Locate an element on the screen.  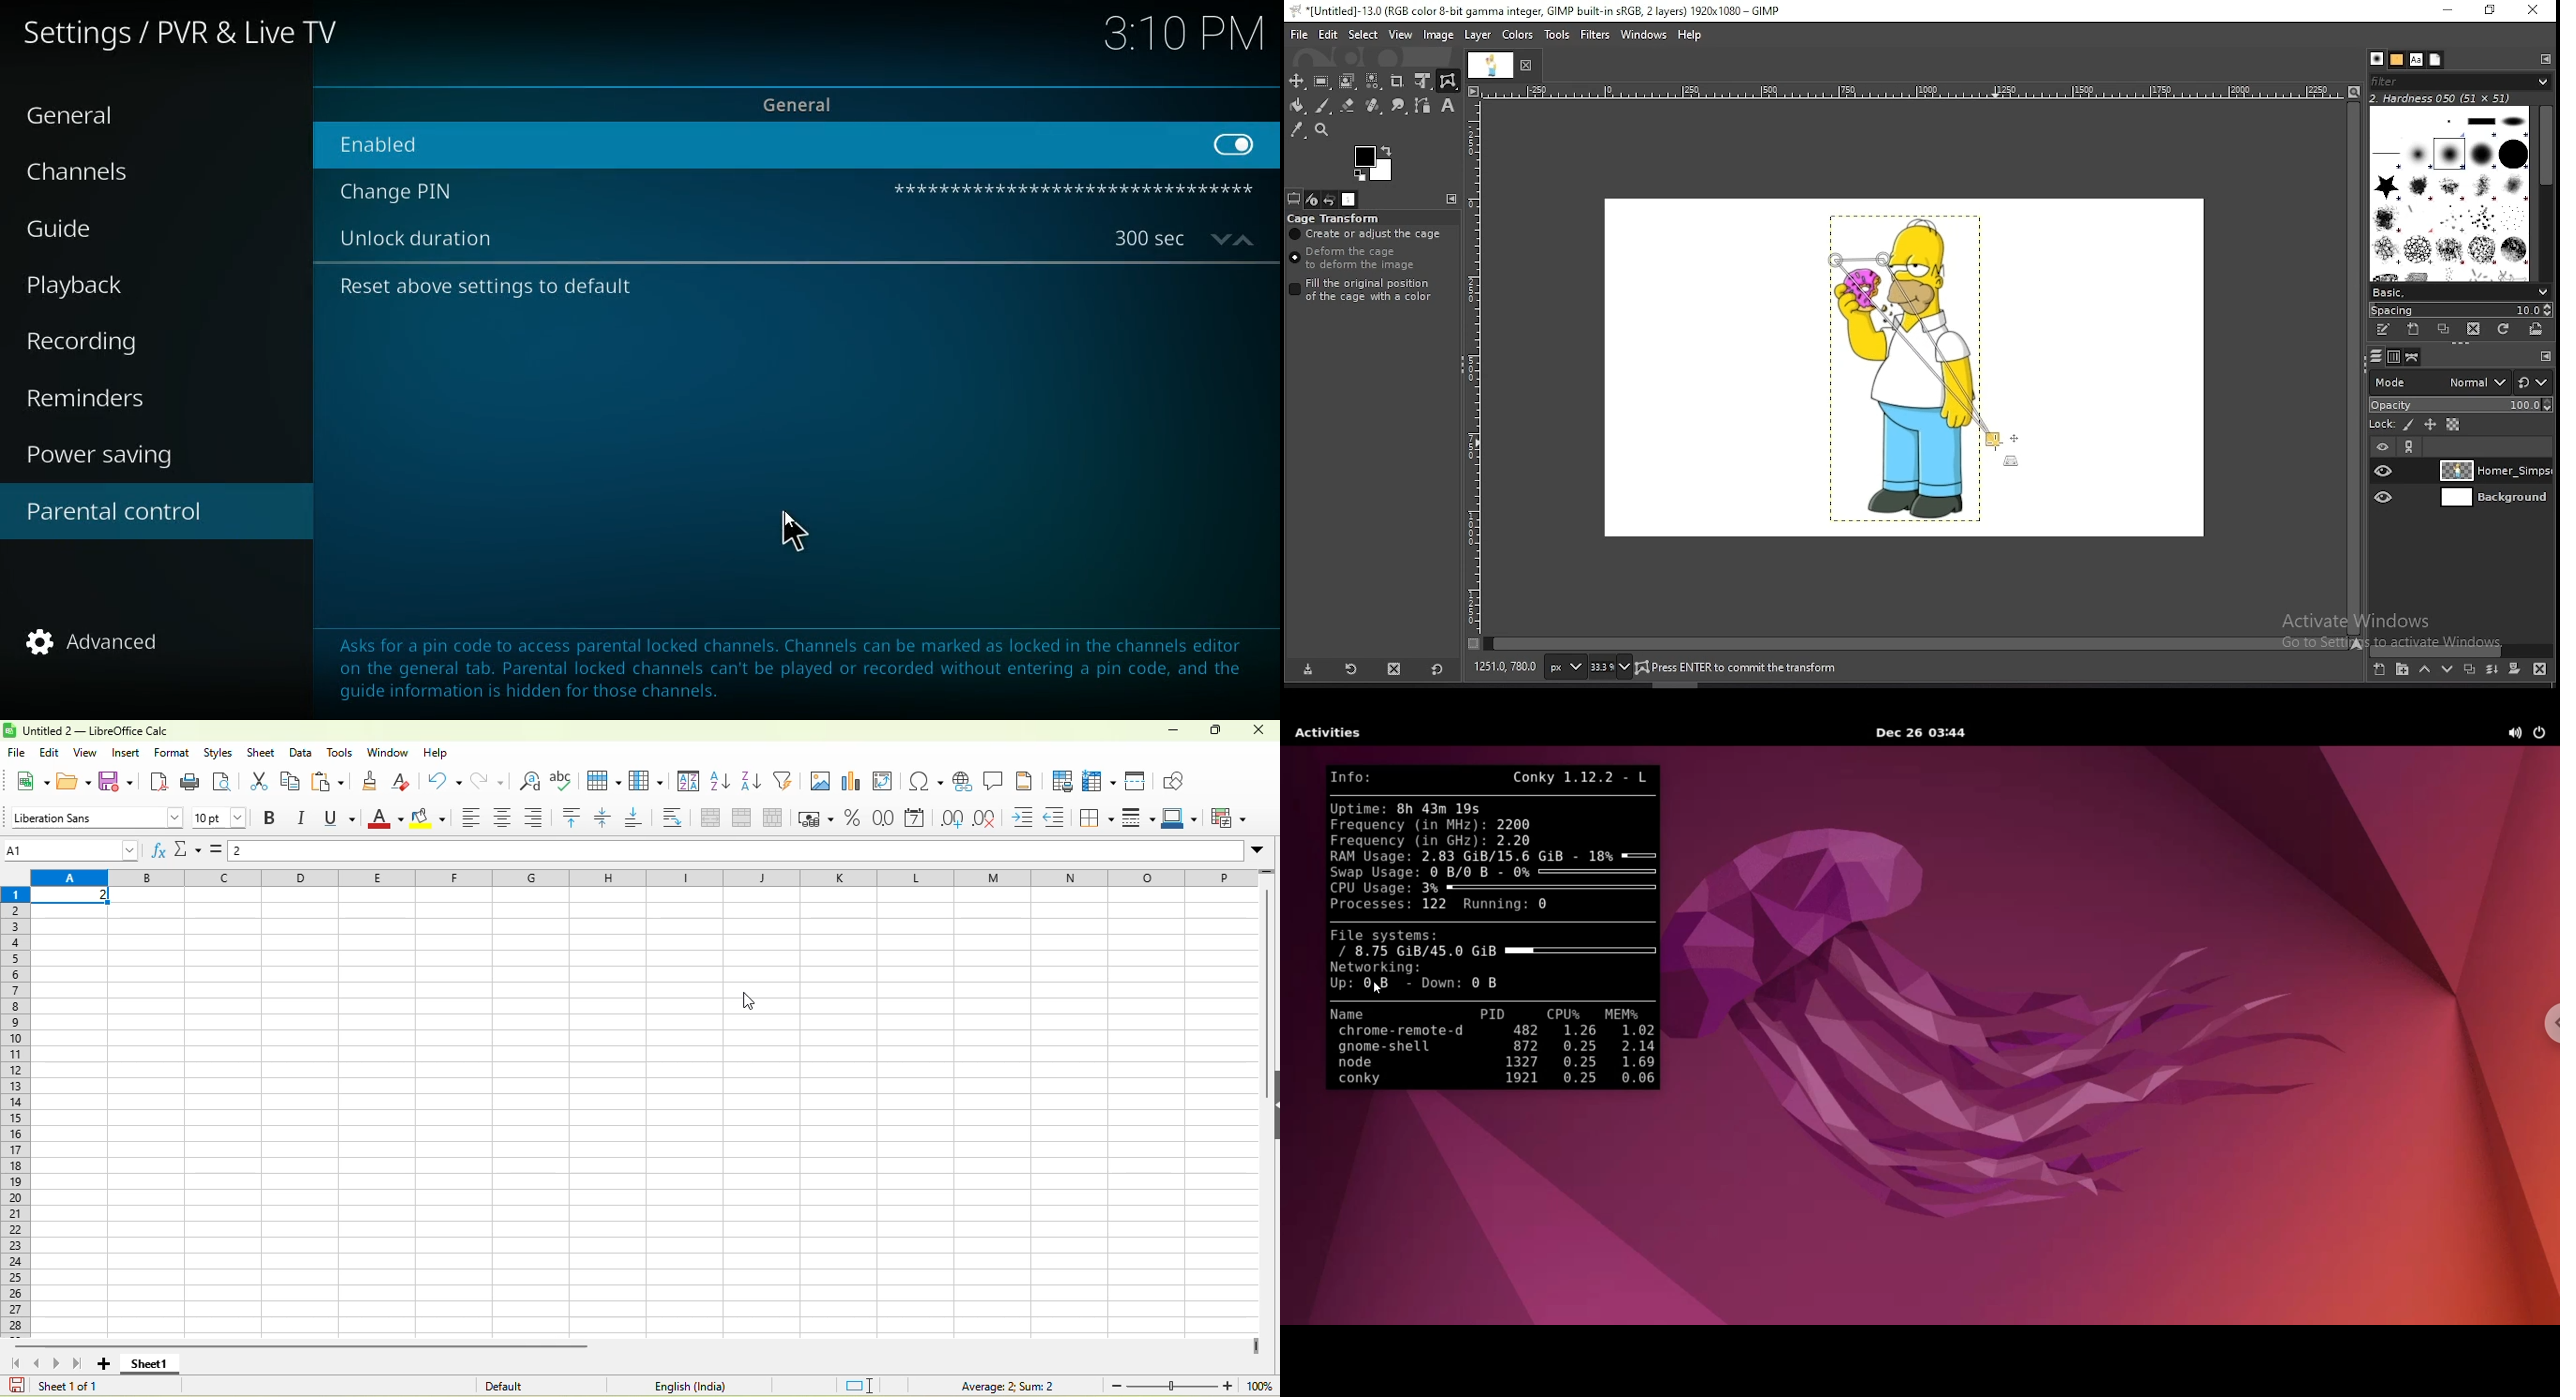
font style is located at coordinates (94, 817).